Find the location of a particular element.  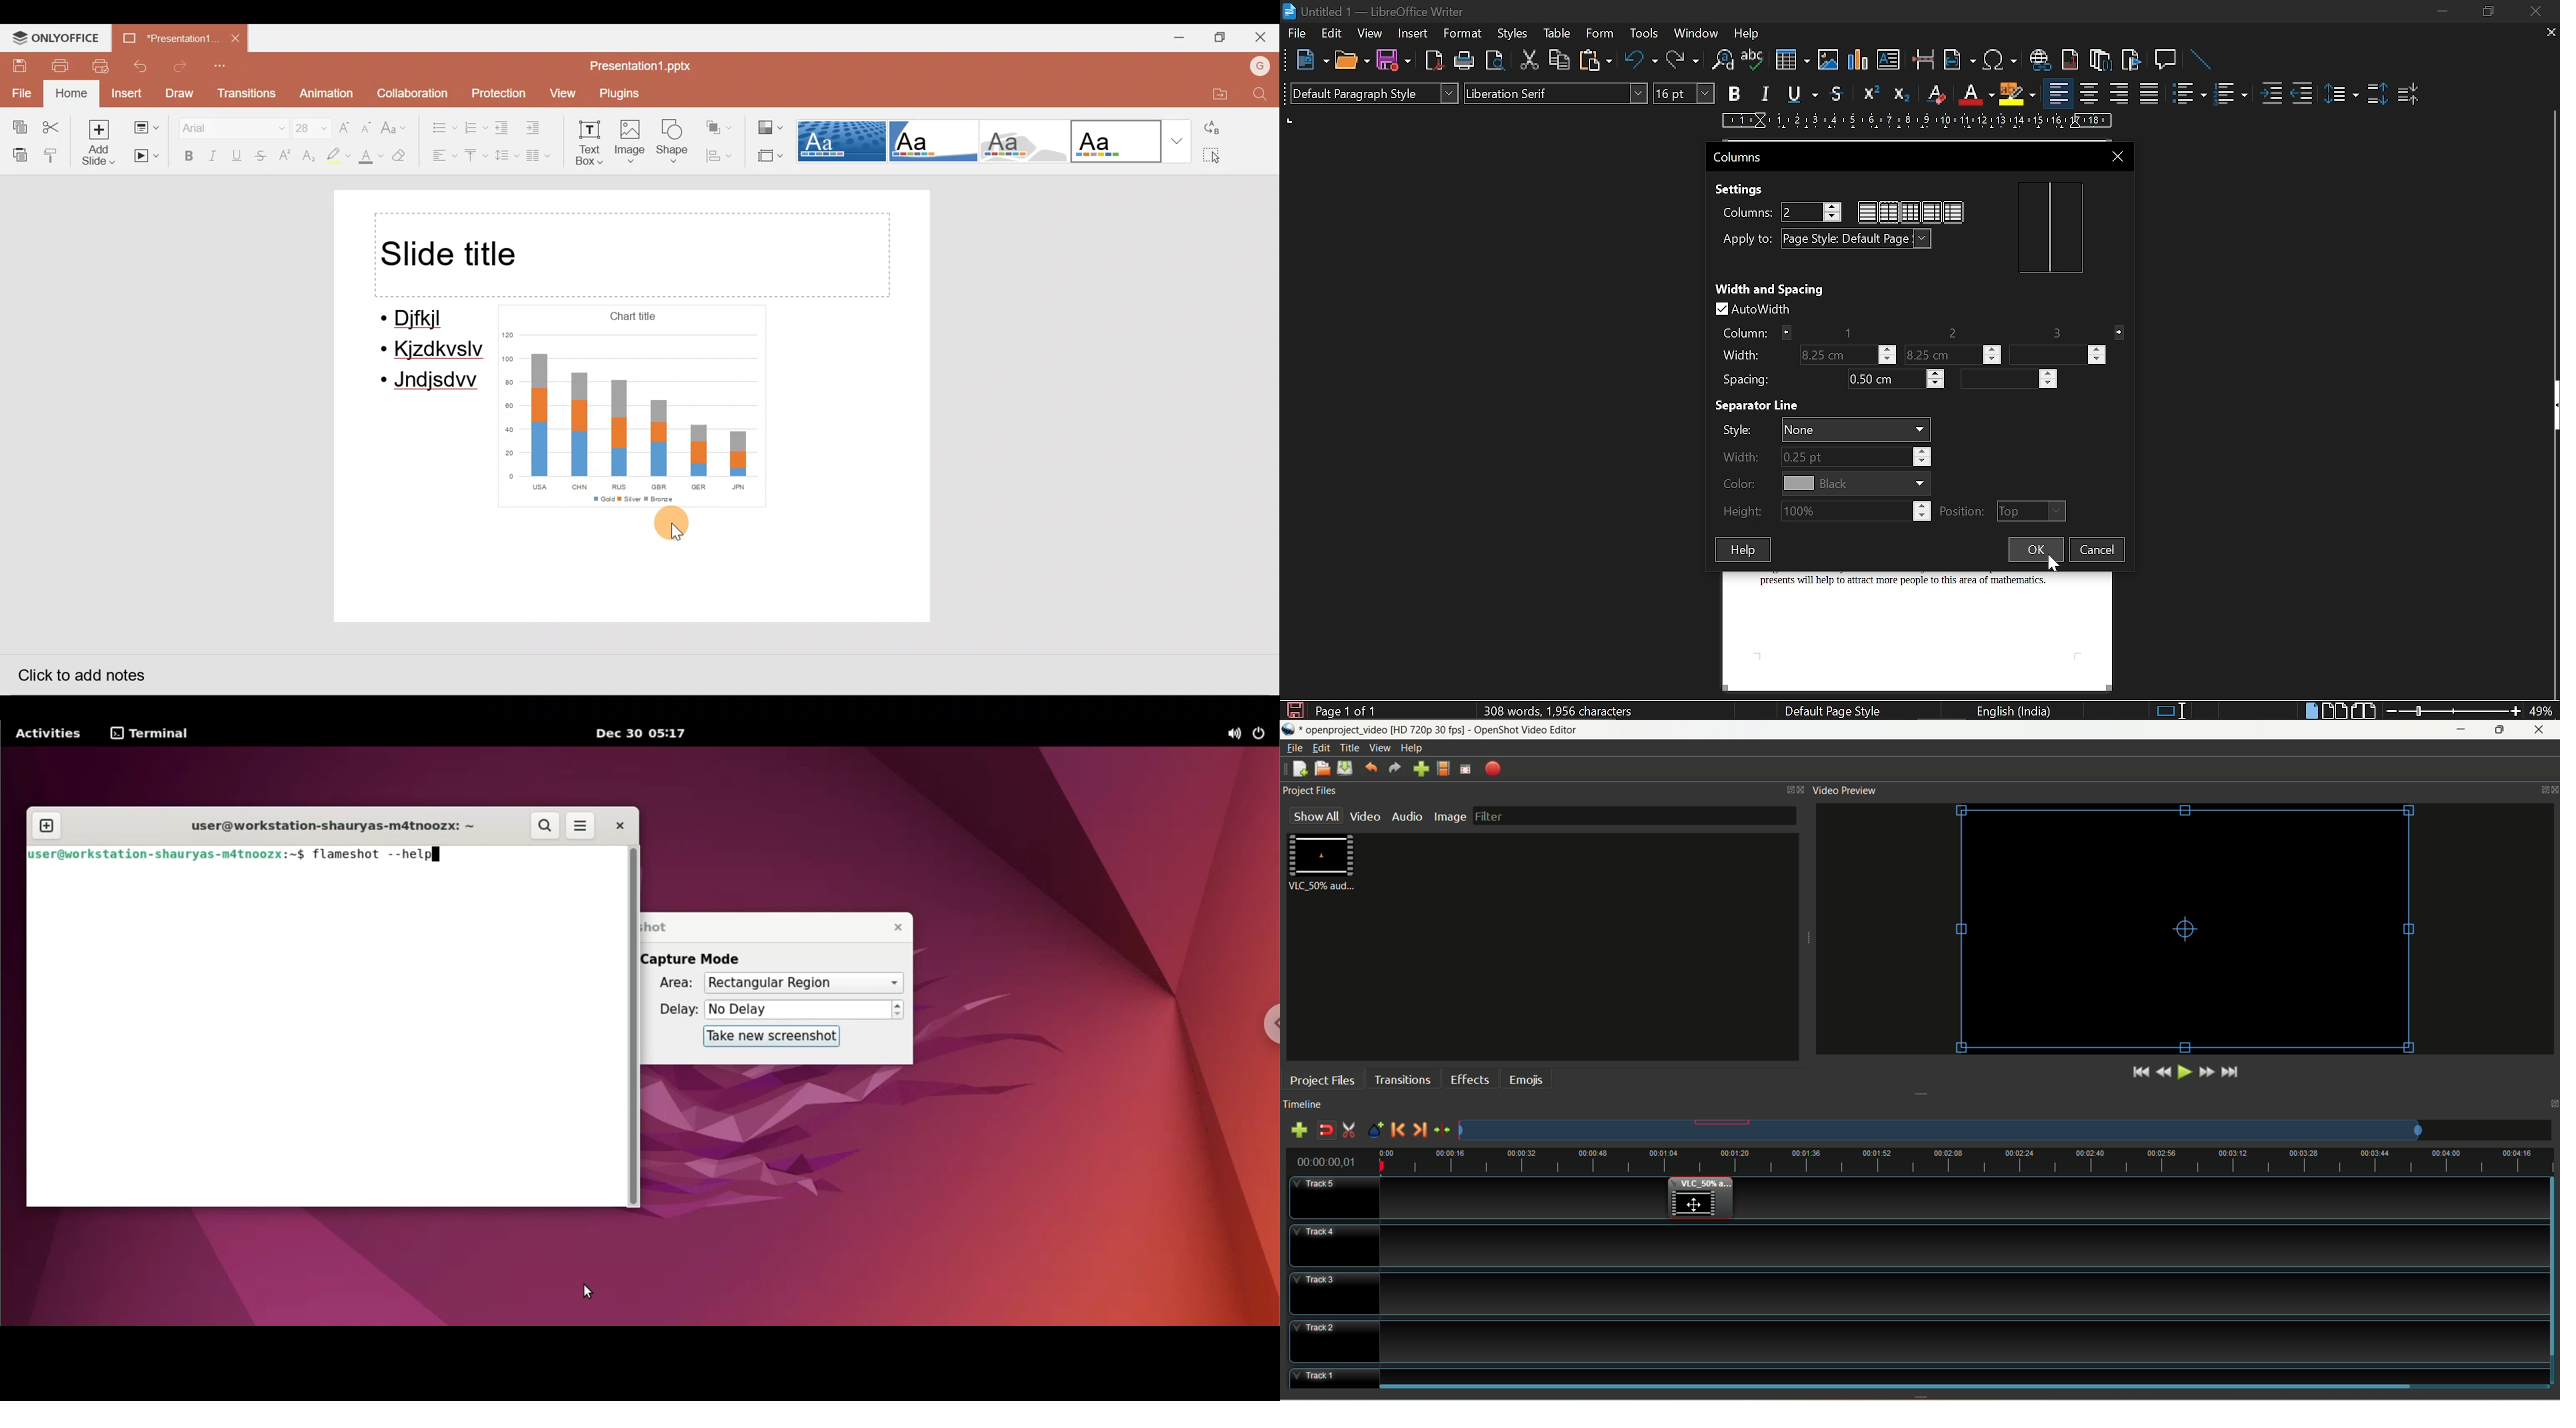

single page is located at coordinates (2312, 708).